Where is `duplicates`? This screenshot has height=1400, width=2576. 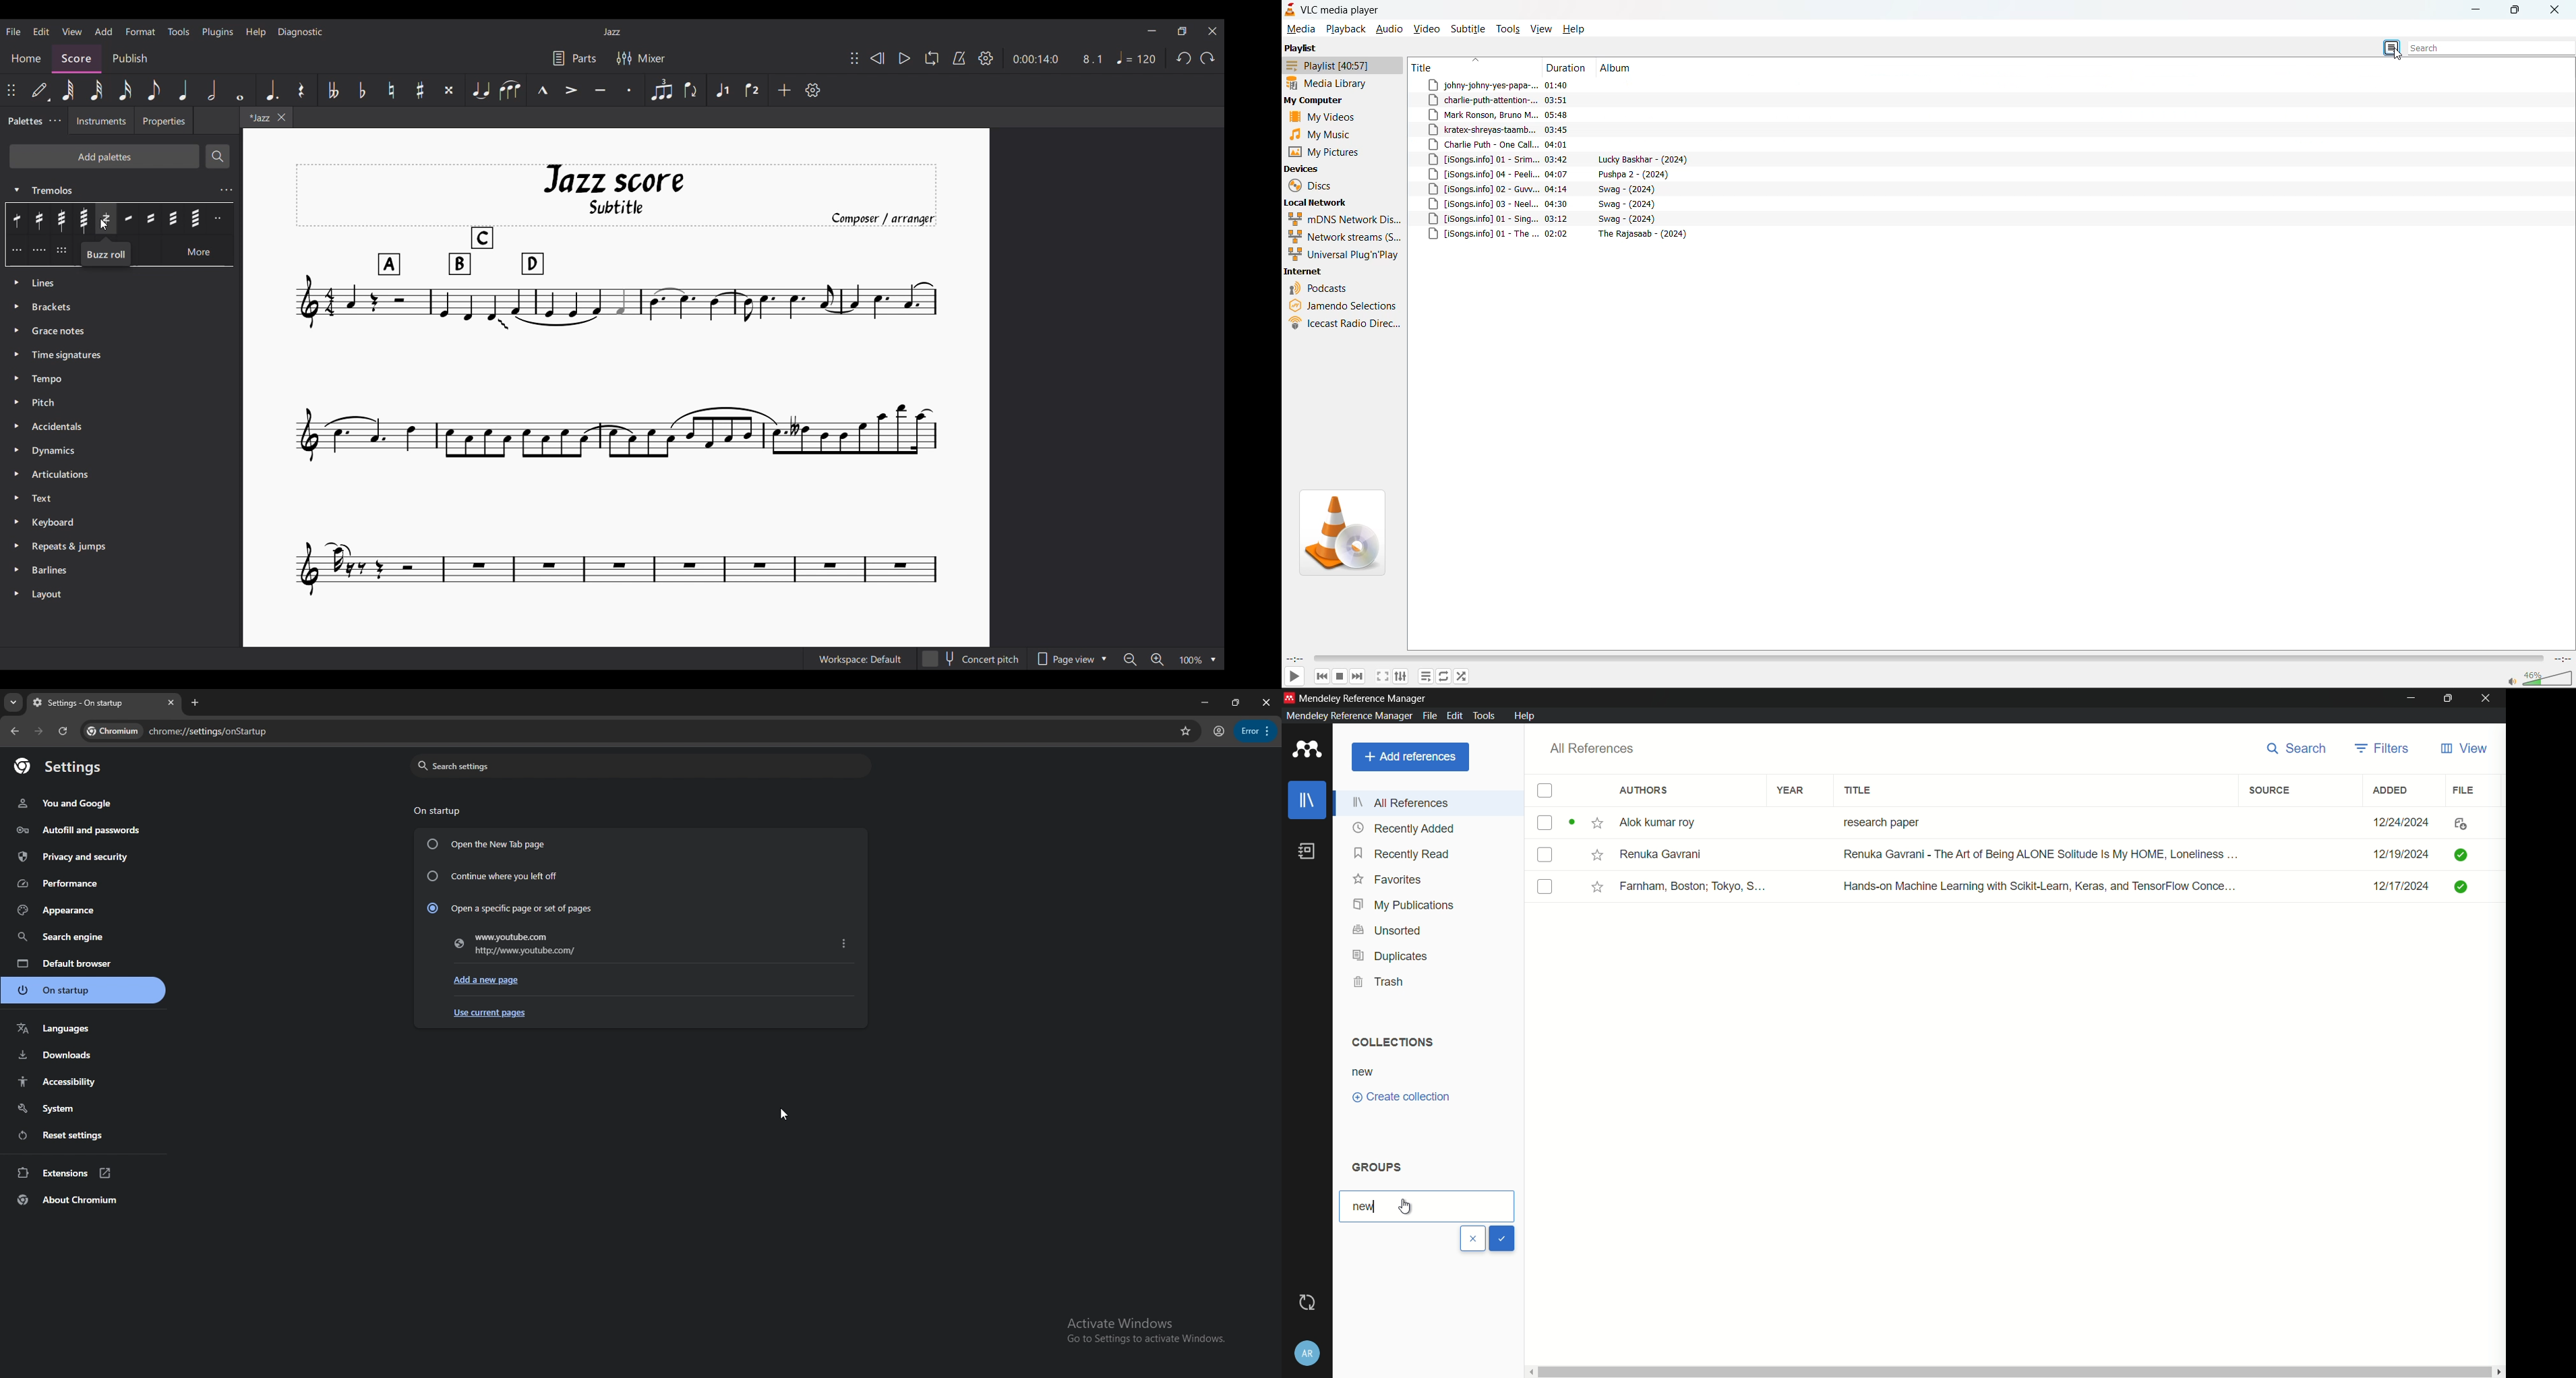
duplicates is located at coordinates (1389, 956).